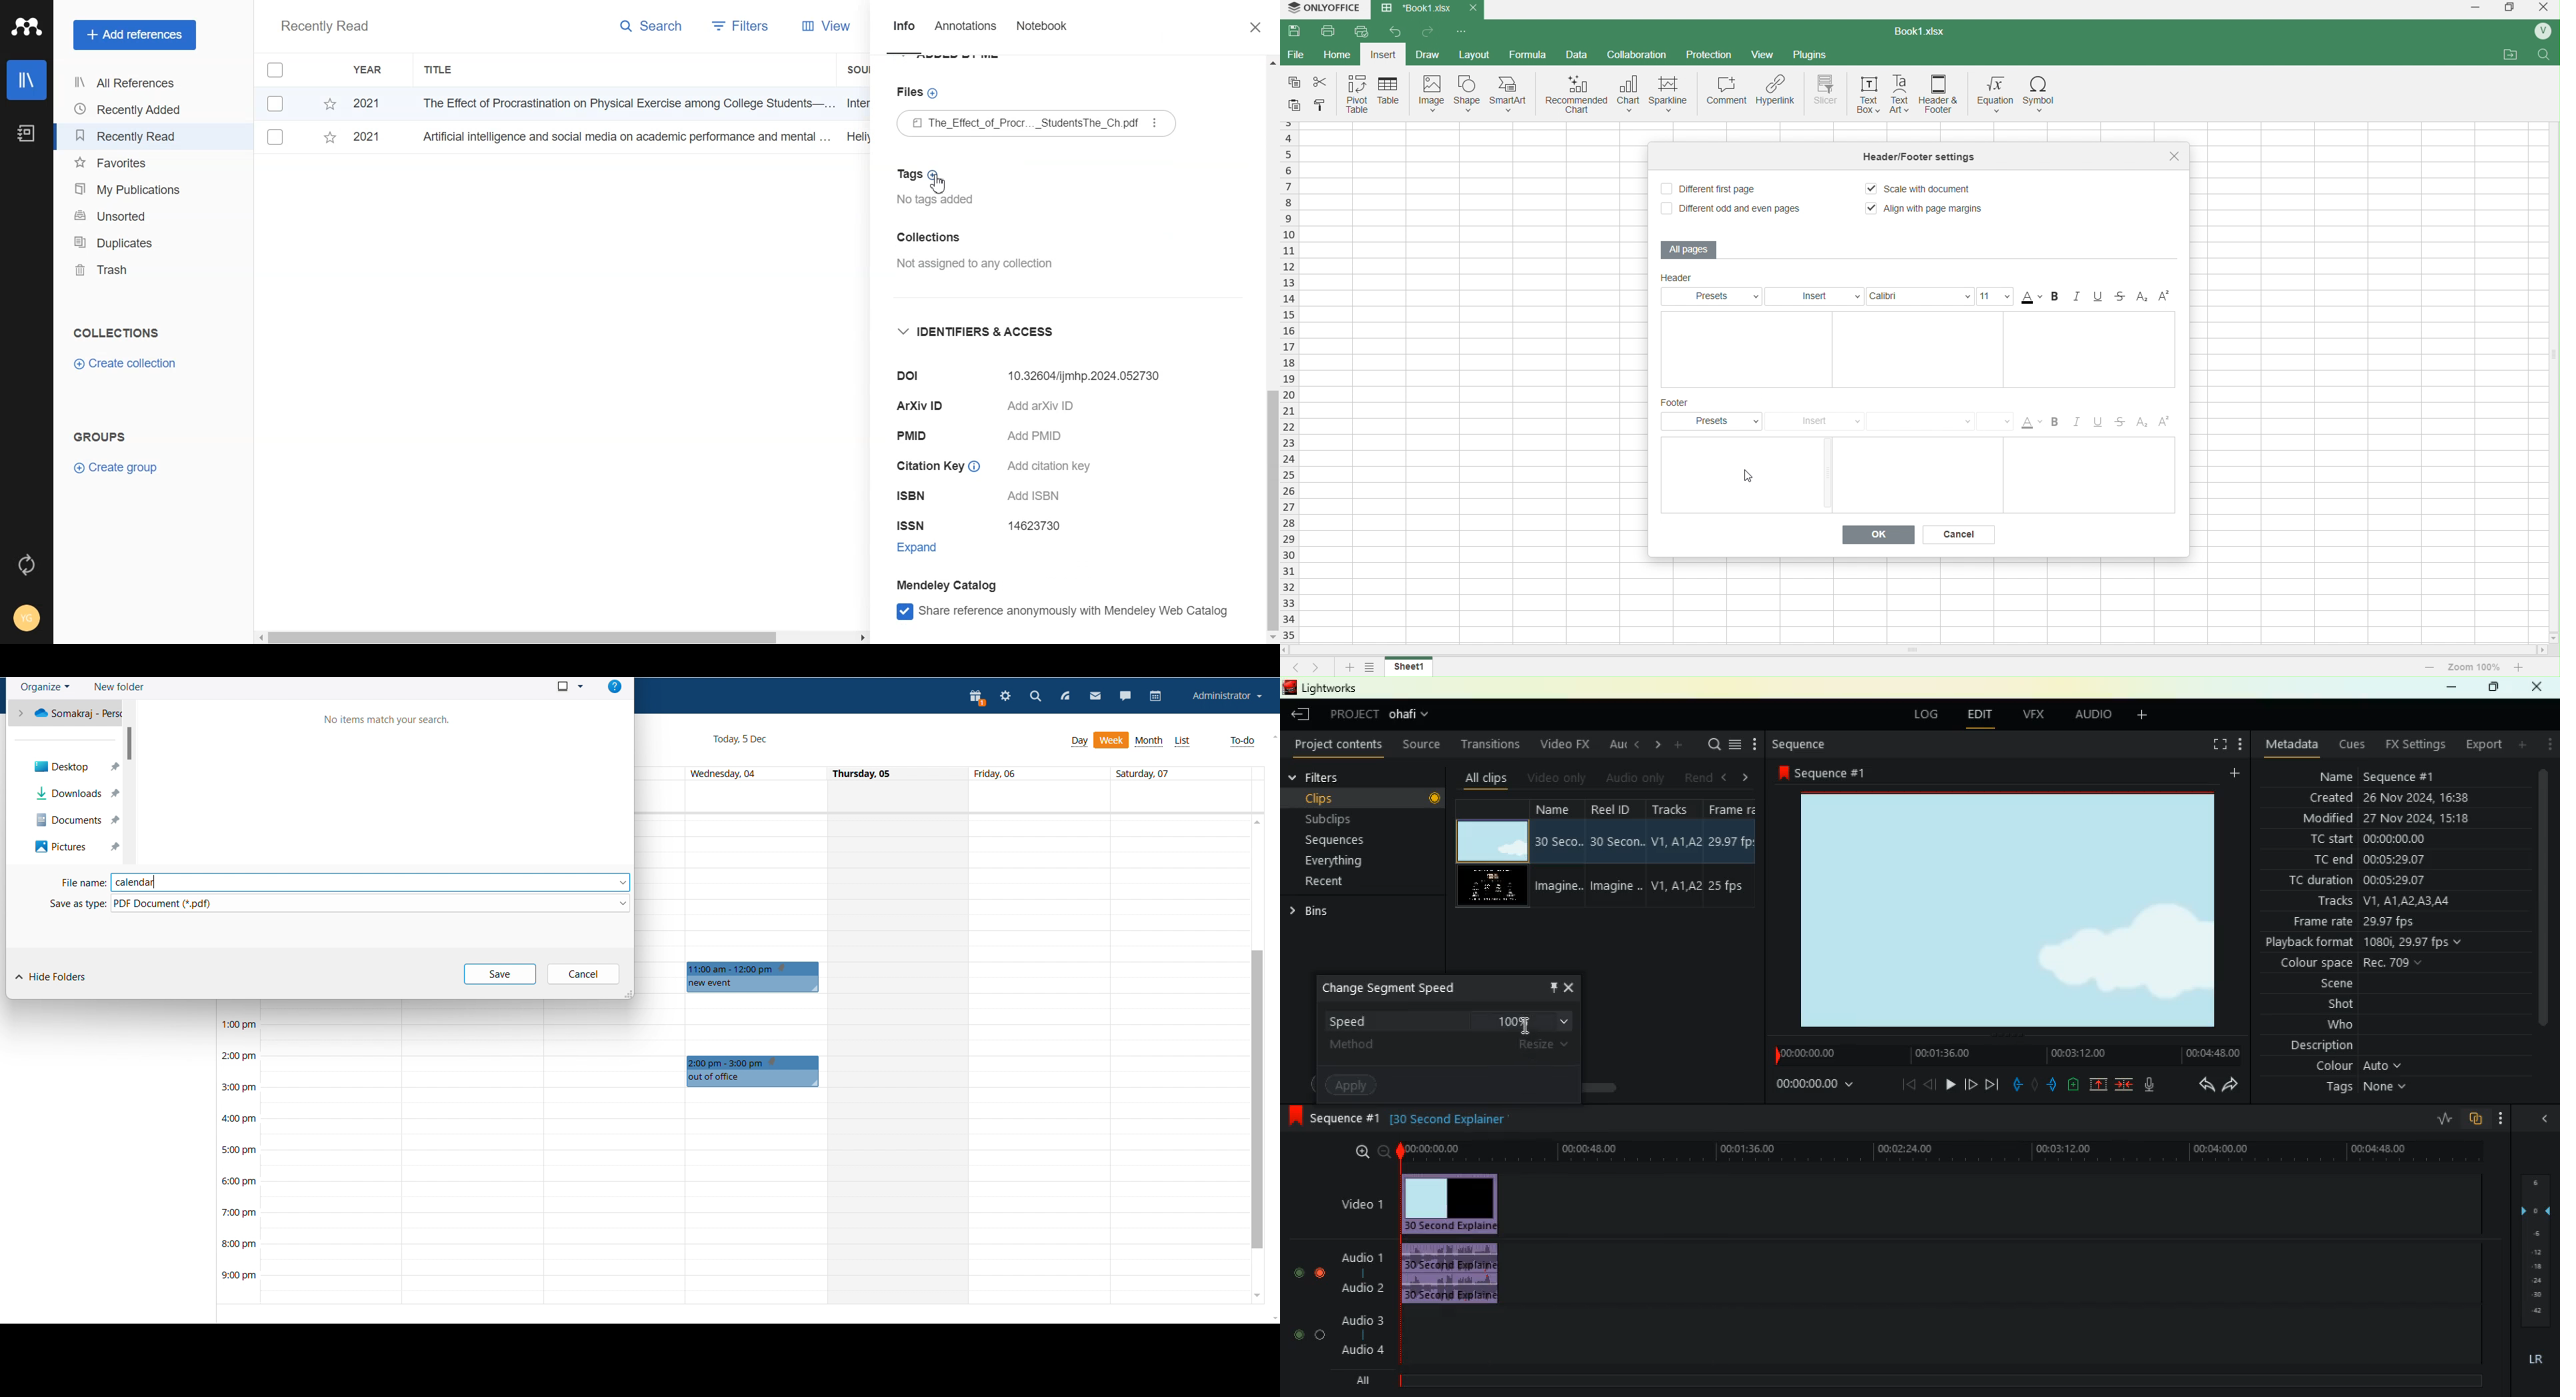 This screenshot has width=2576, height=1400. What do you see at coordinates (1961, 534) in the screenshot?
I see `Cancel` at bounding box center [1961, 534].